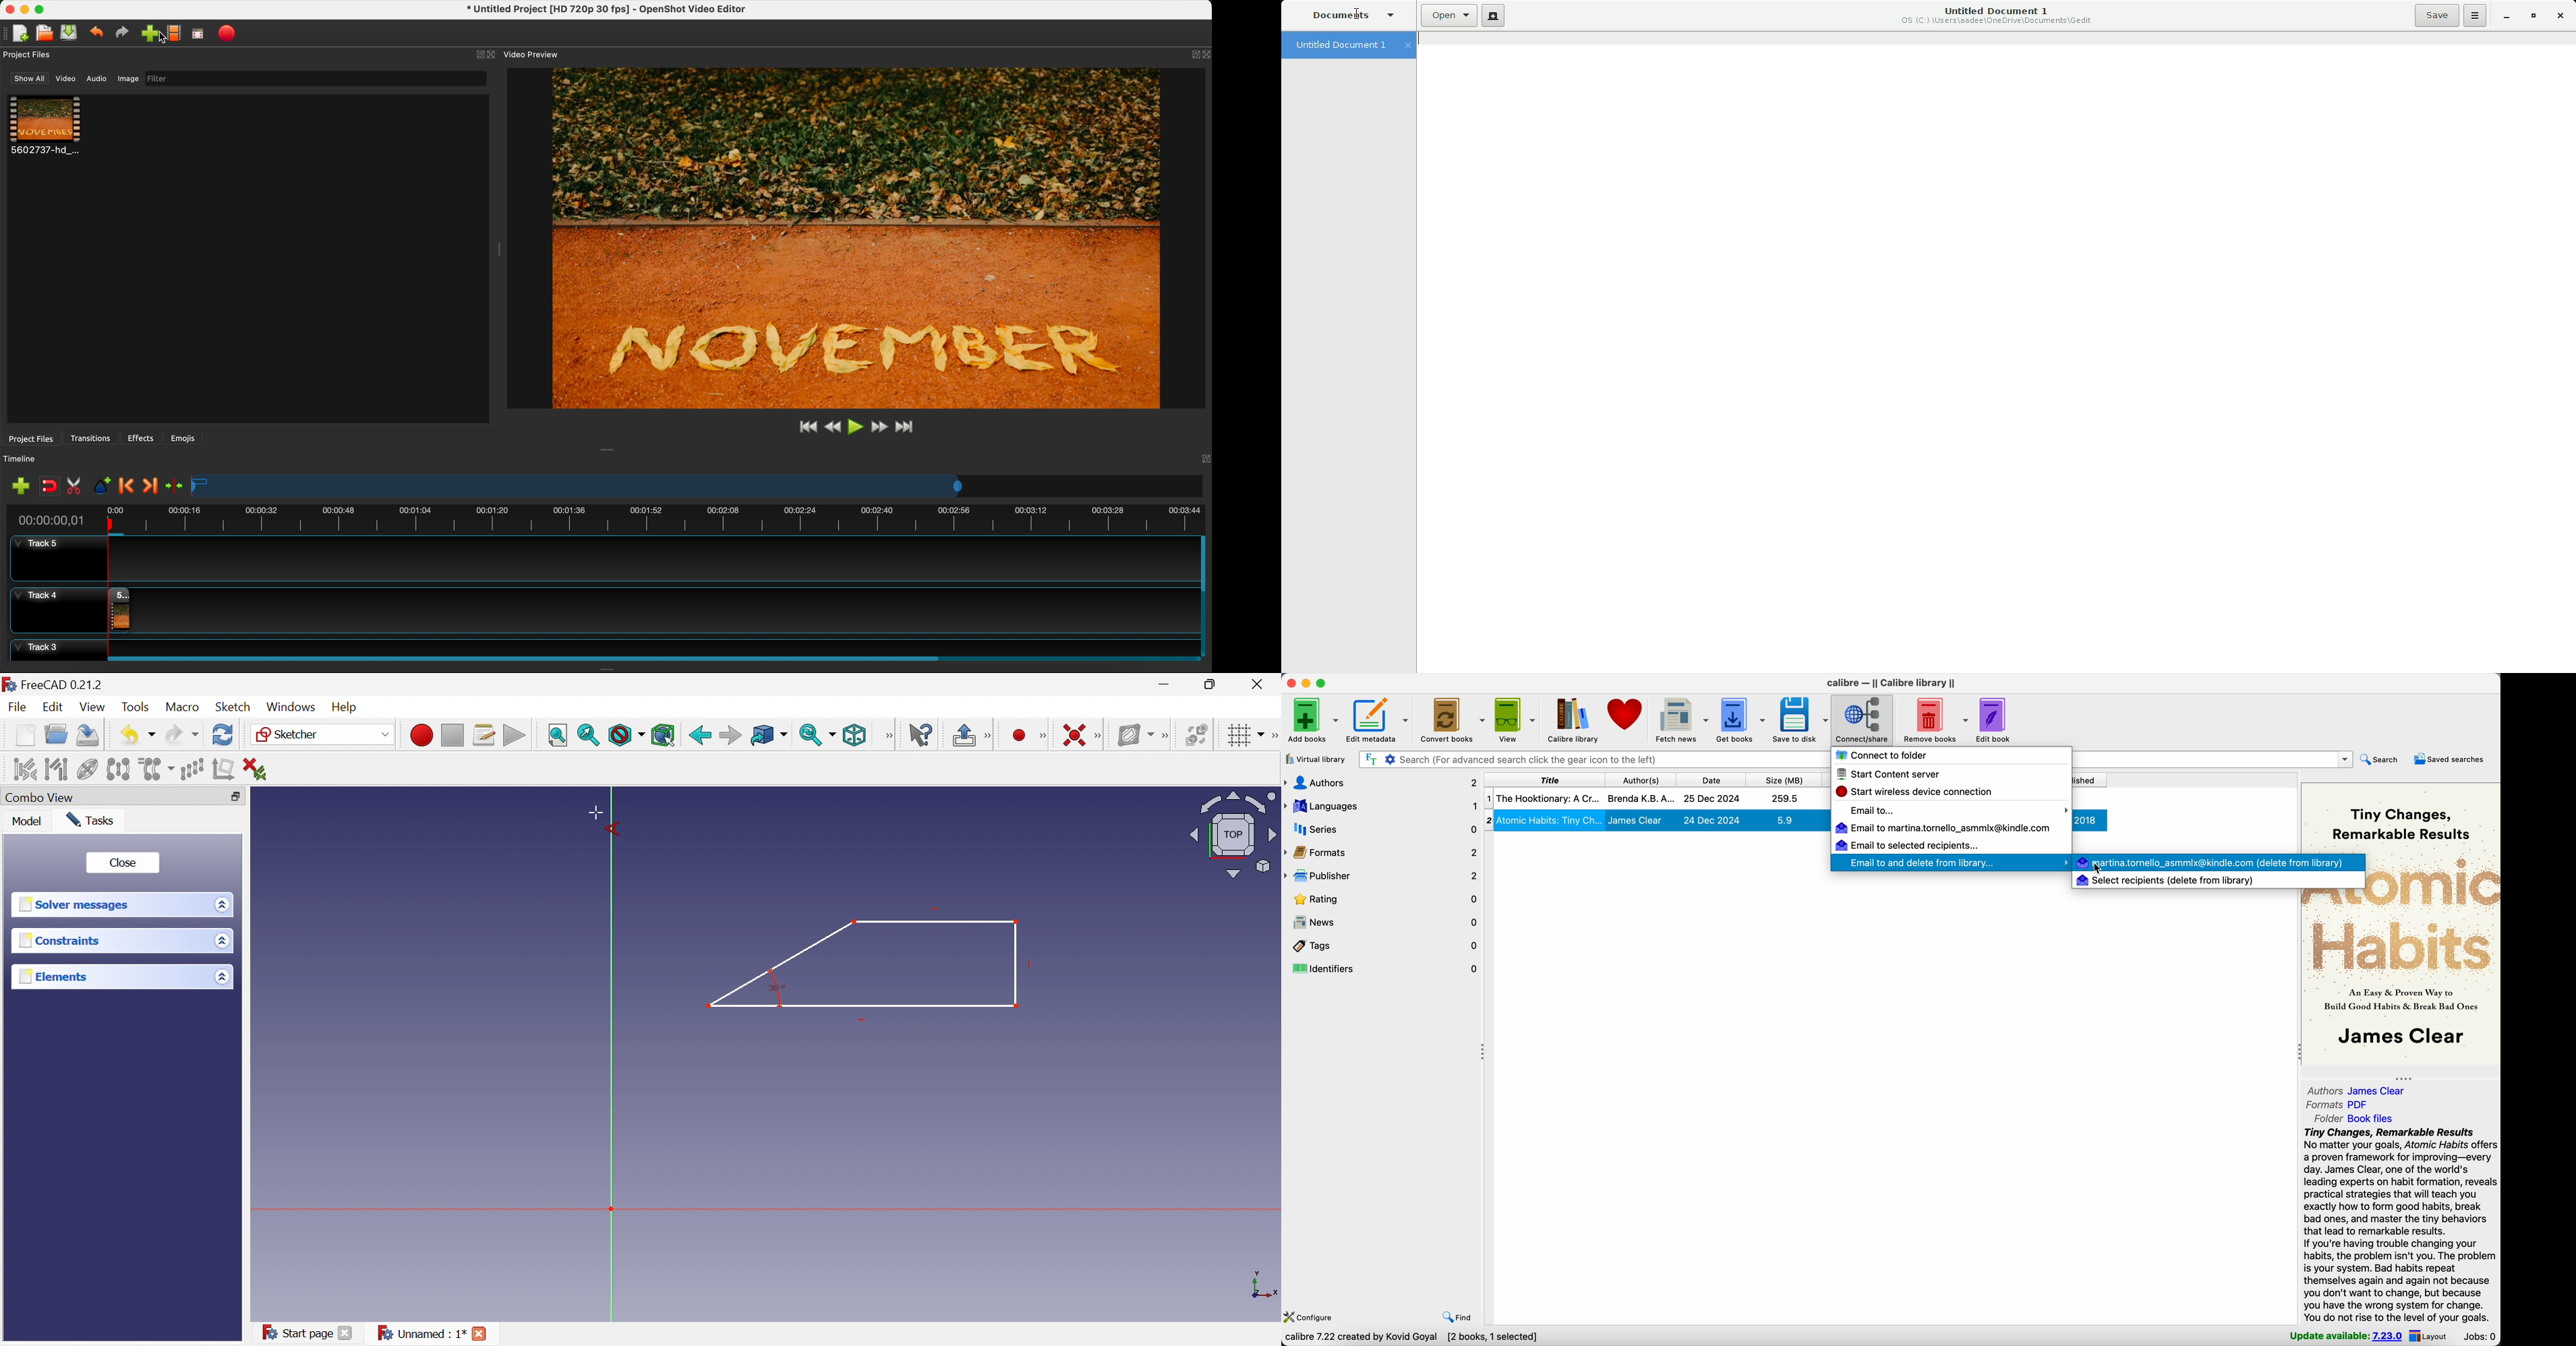 Image resolution: width=2576 pixels, height=1372 pixels. Describe the element at coordinates (1383, 922) in the screenshot. I see `news` at that location.